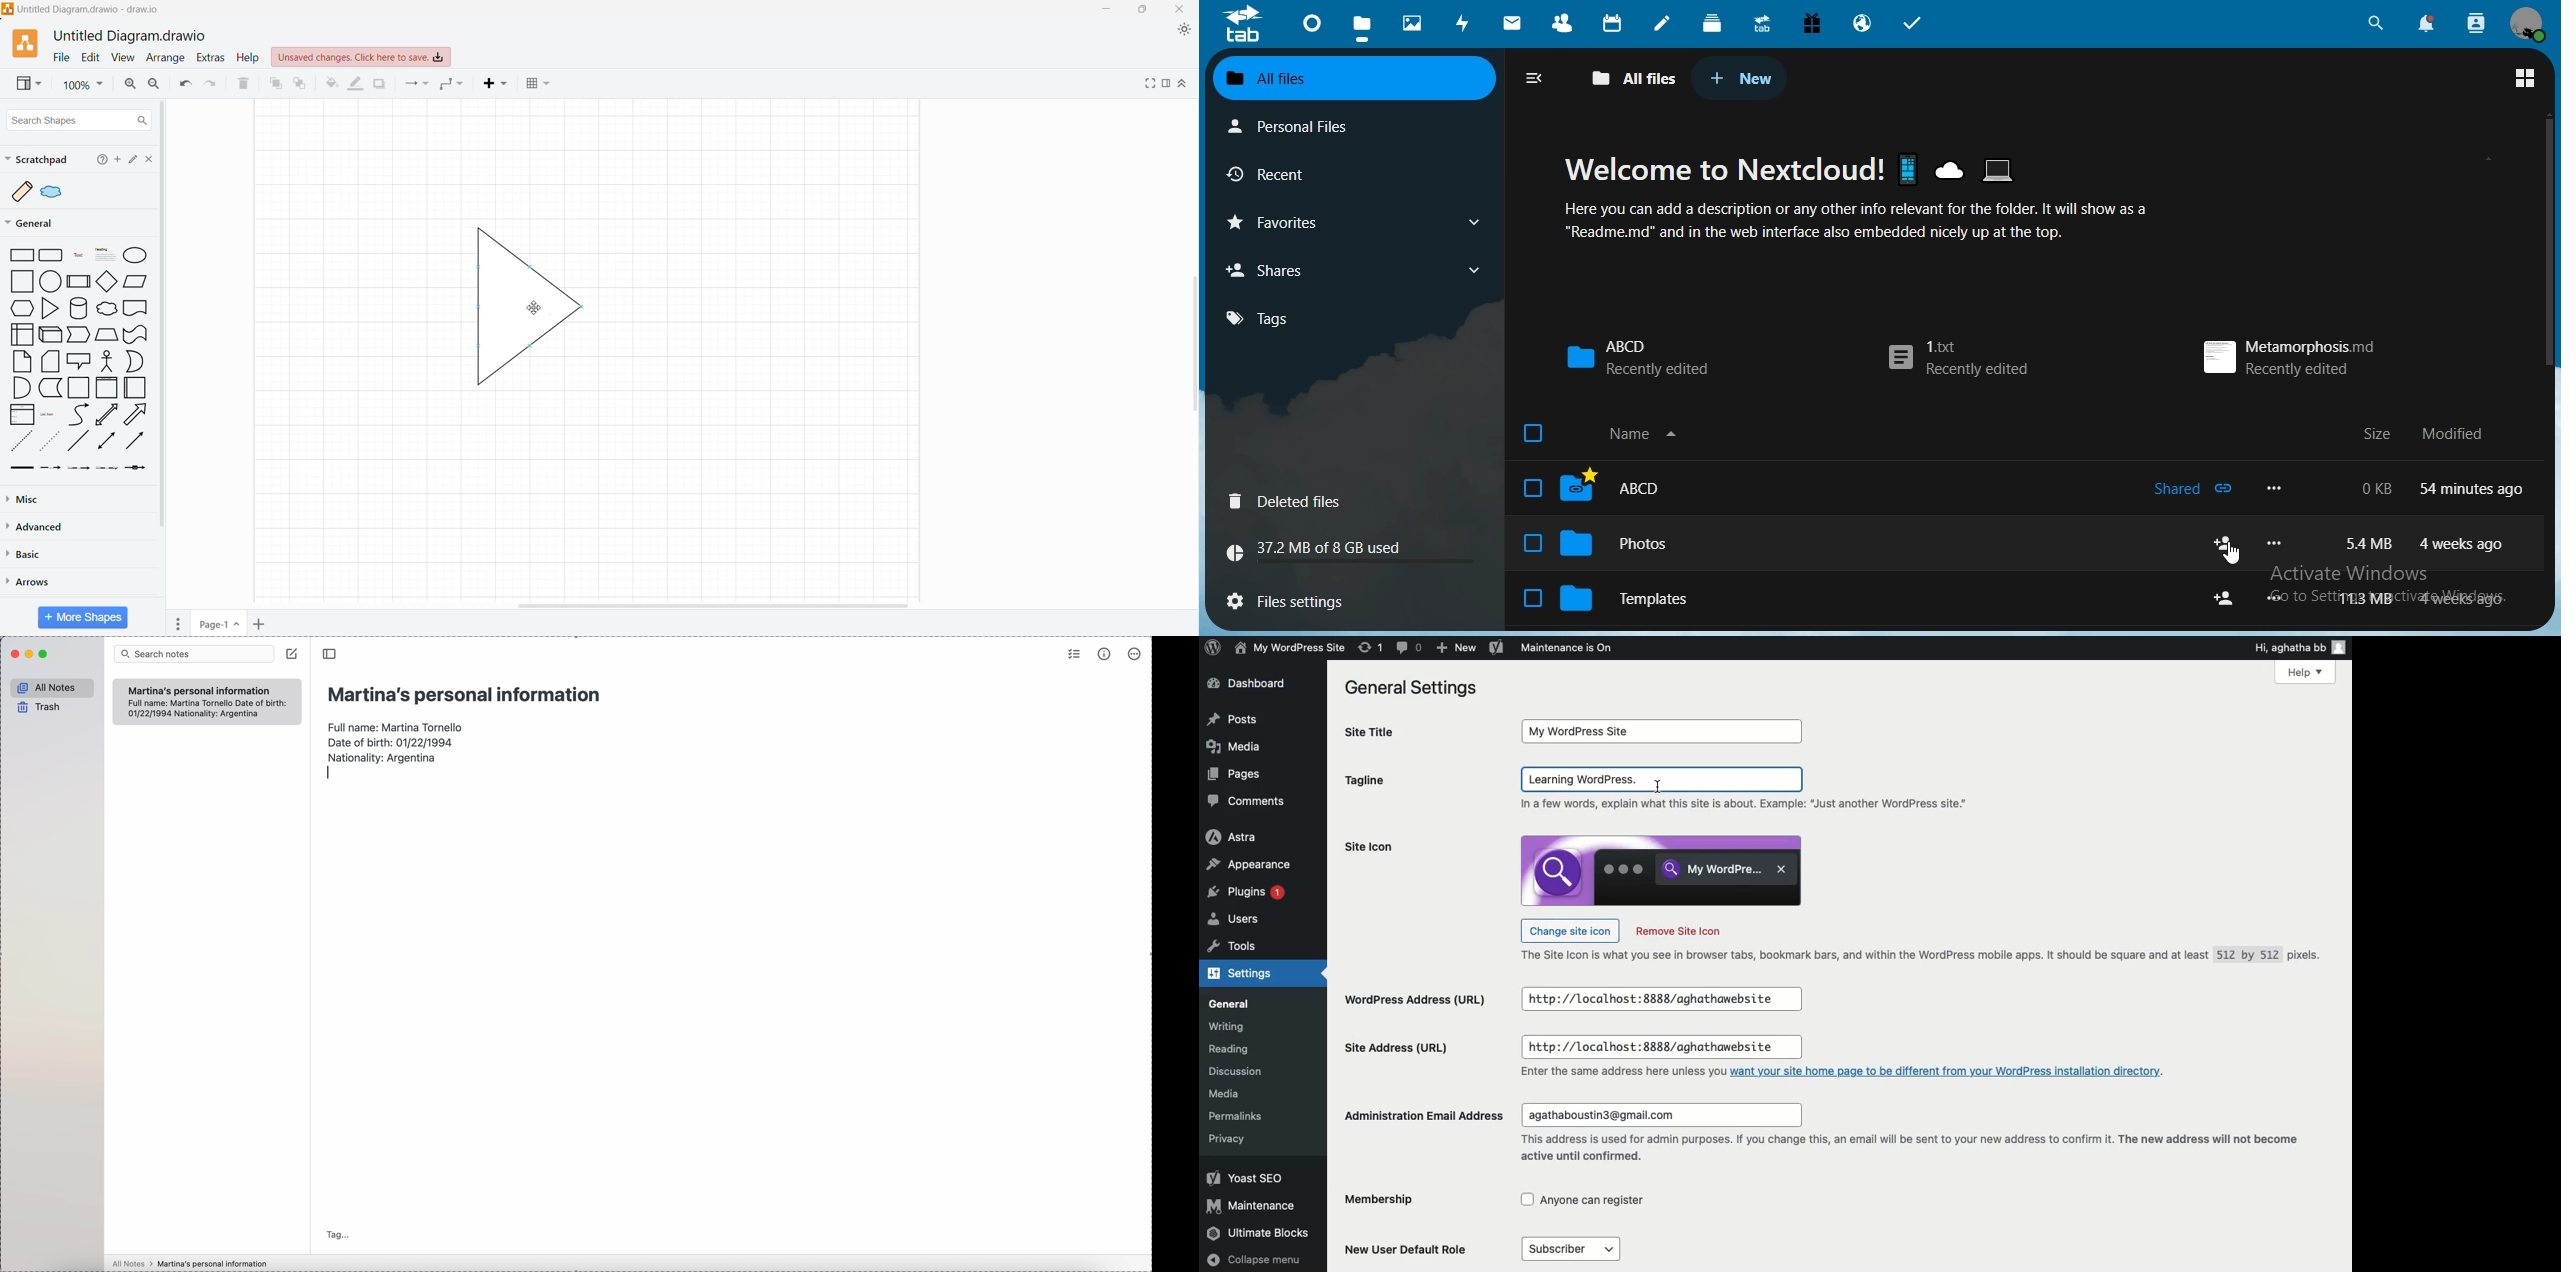 This screenshot has width=2576, height=1288. I want to click on share, so click(2226, 543).